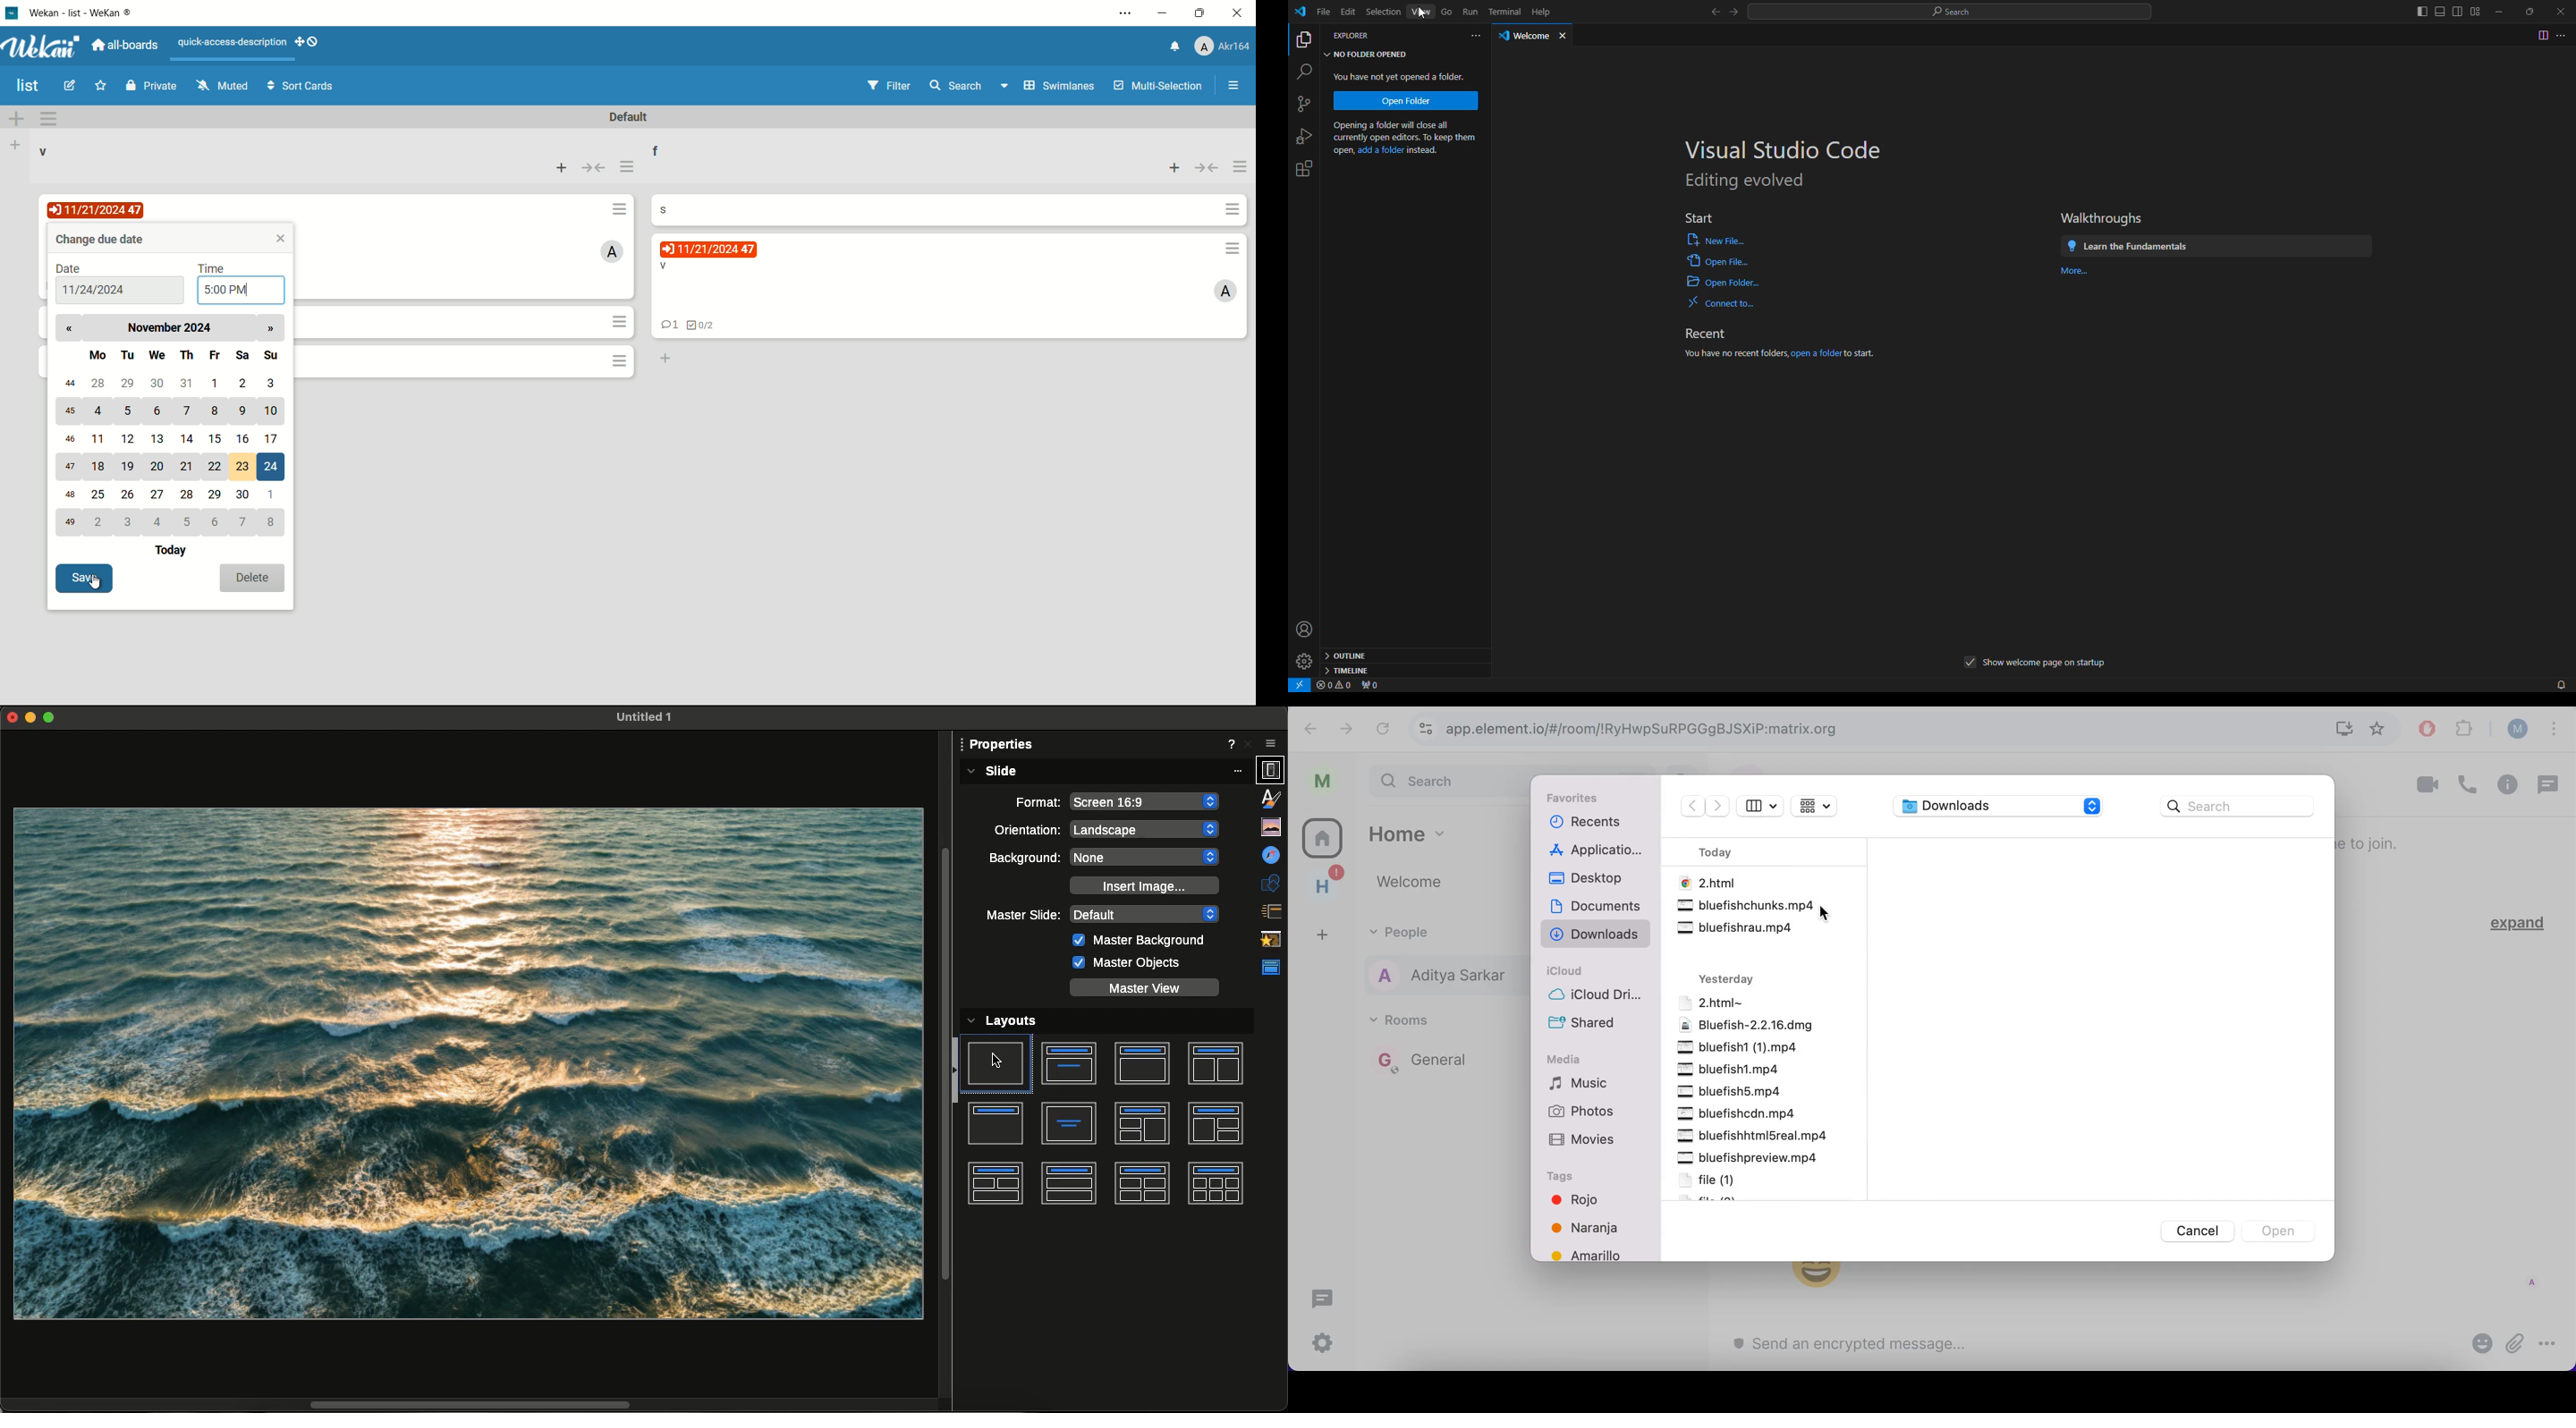 The image size is (2576, 1428). Describe the element at coordinates (1145, 802) in the screenshot. I see `Screen 16:9` at that location.